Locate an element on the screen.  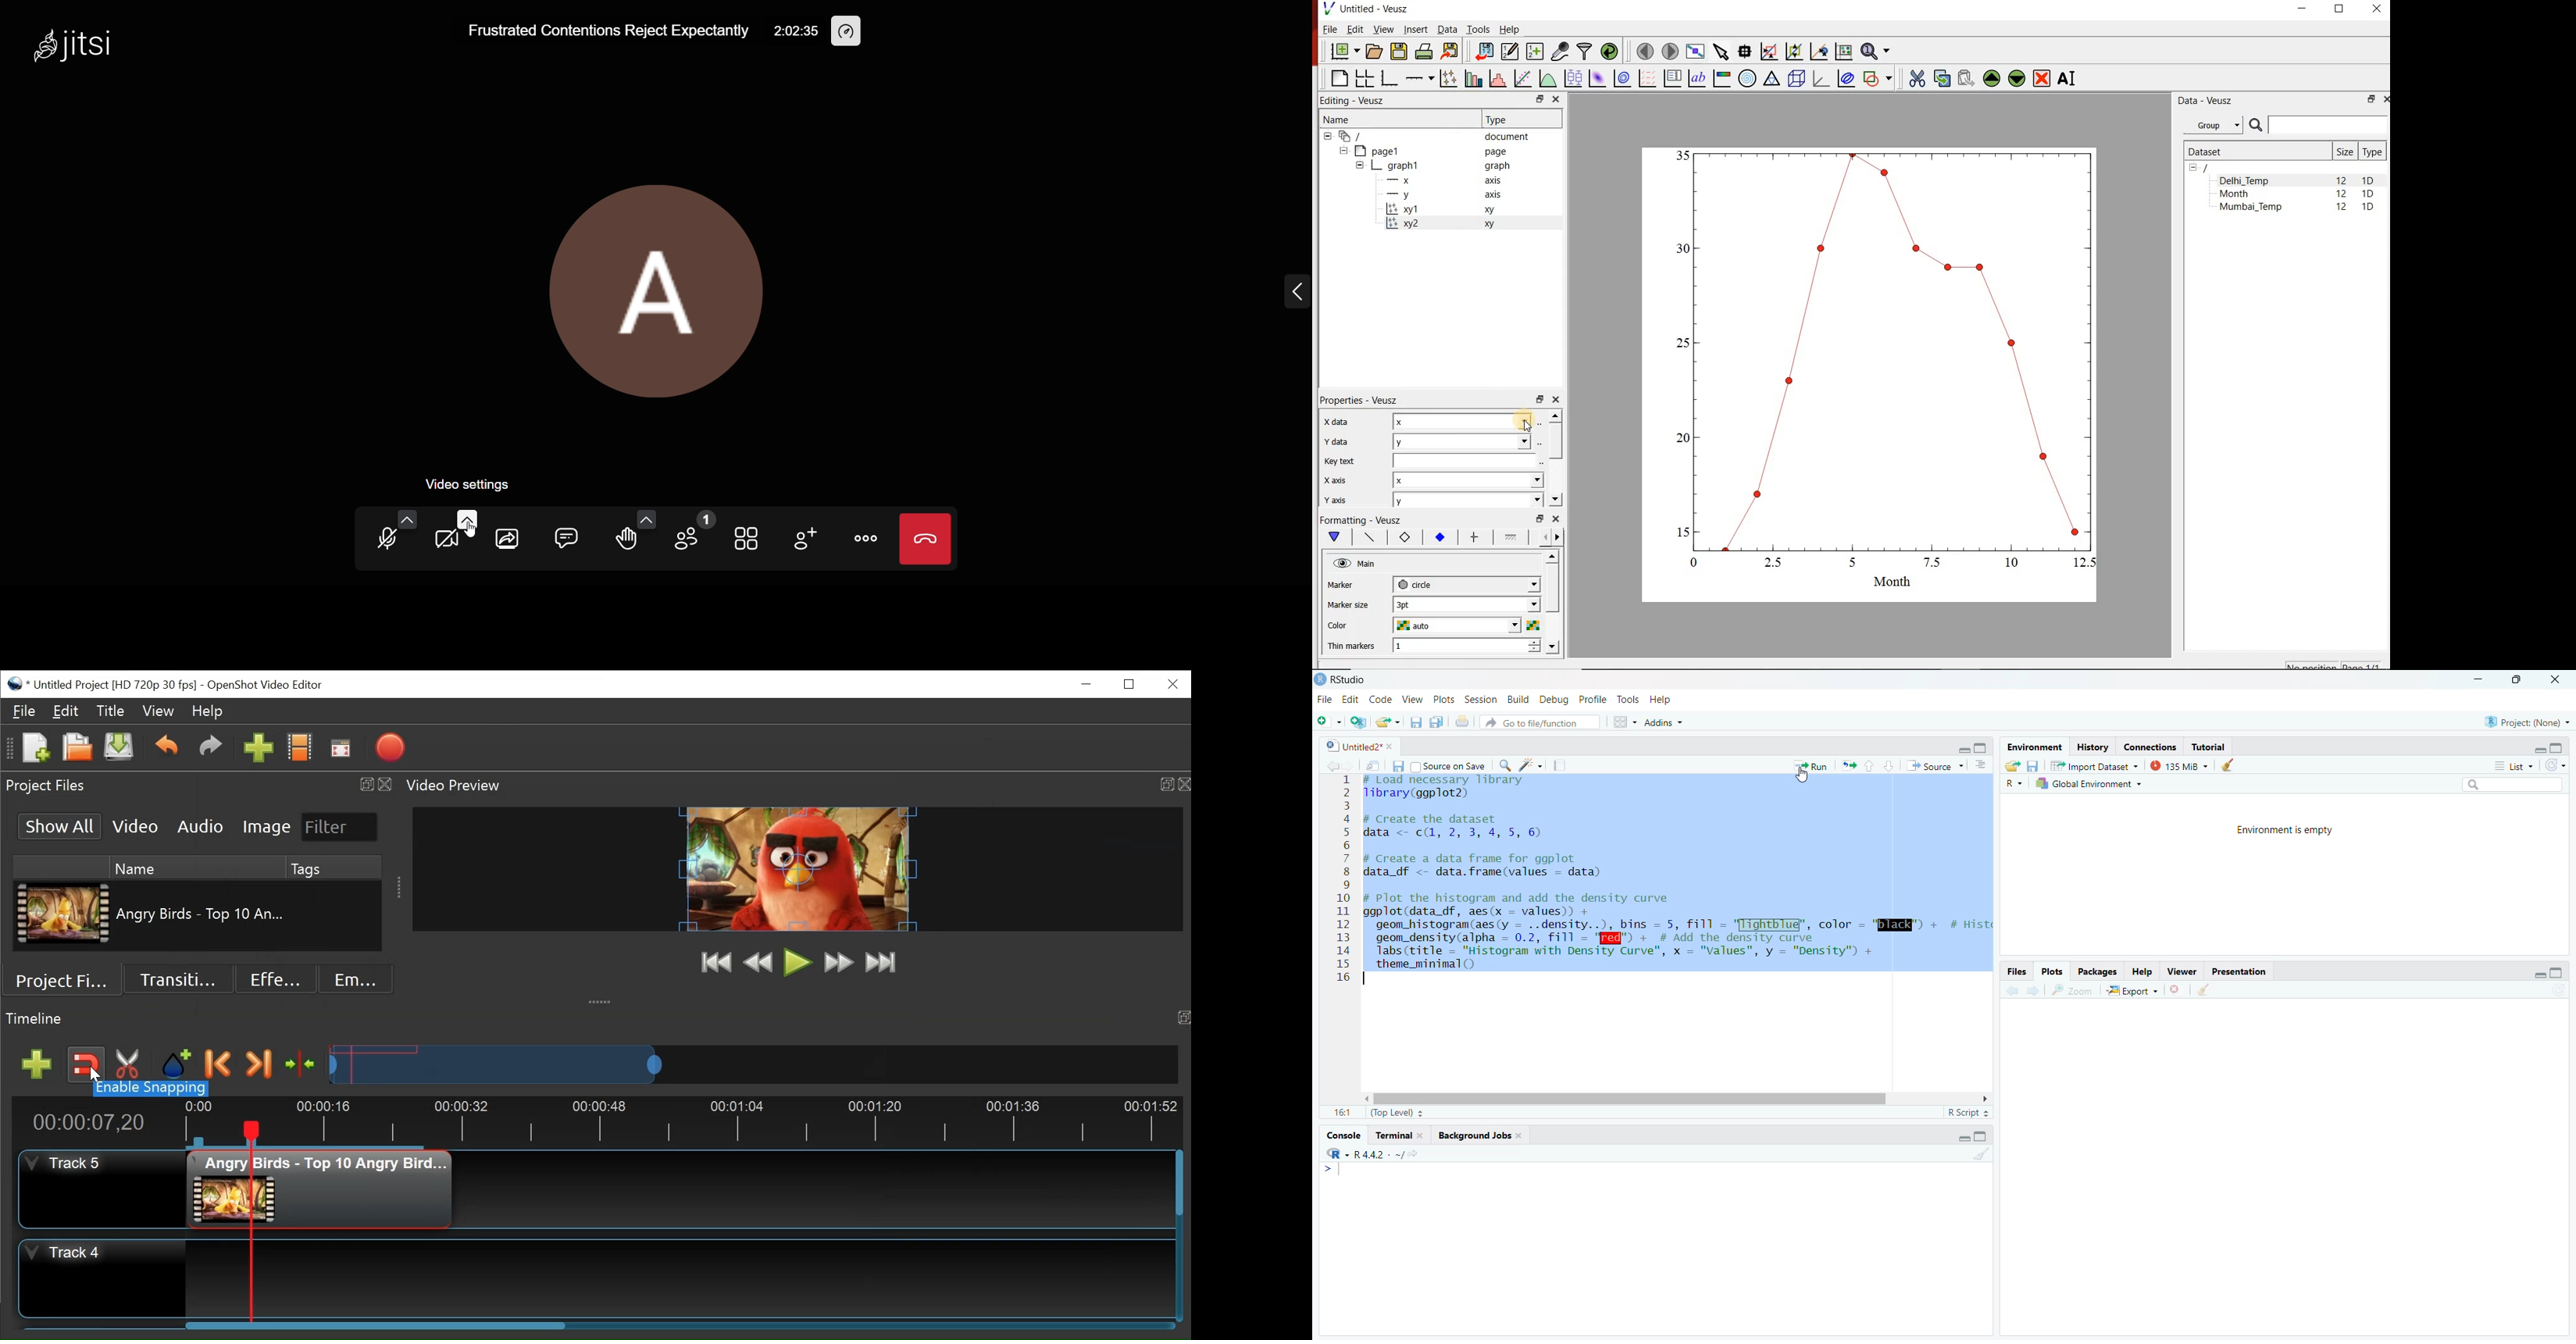
find/replace is located at coordinates (1507, 765).